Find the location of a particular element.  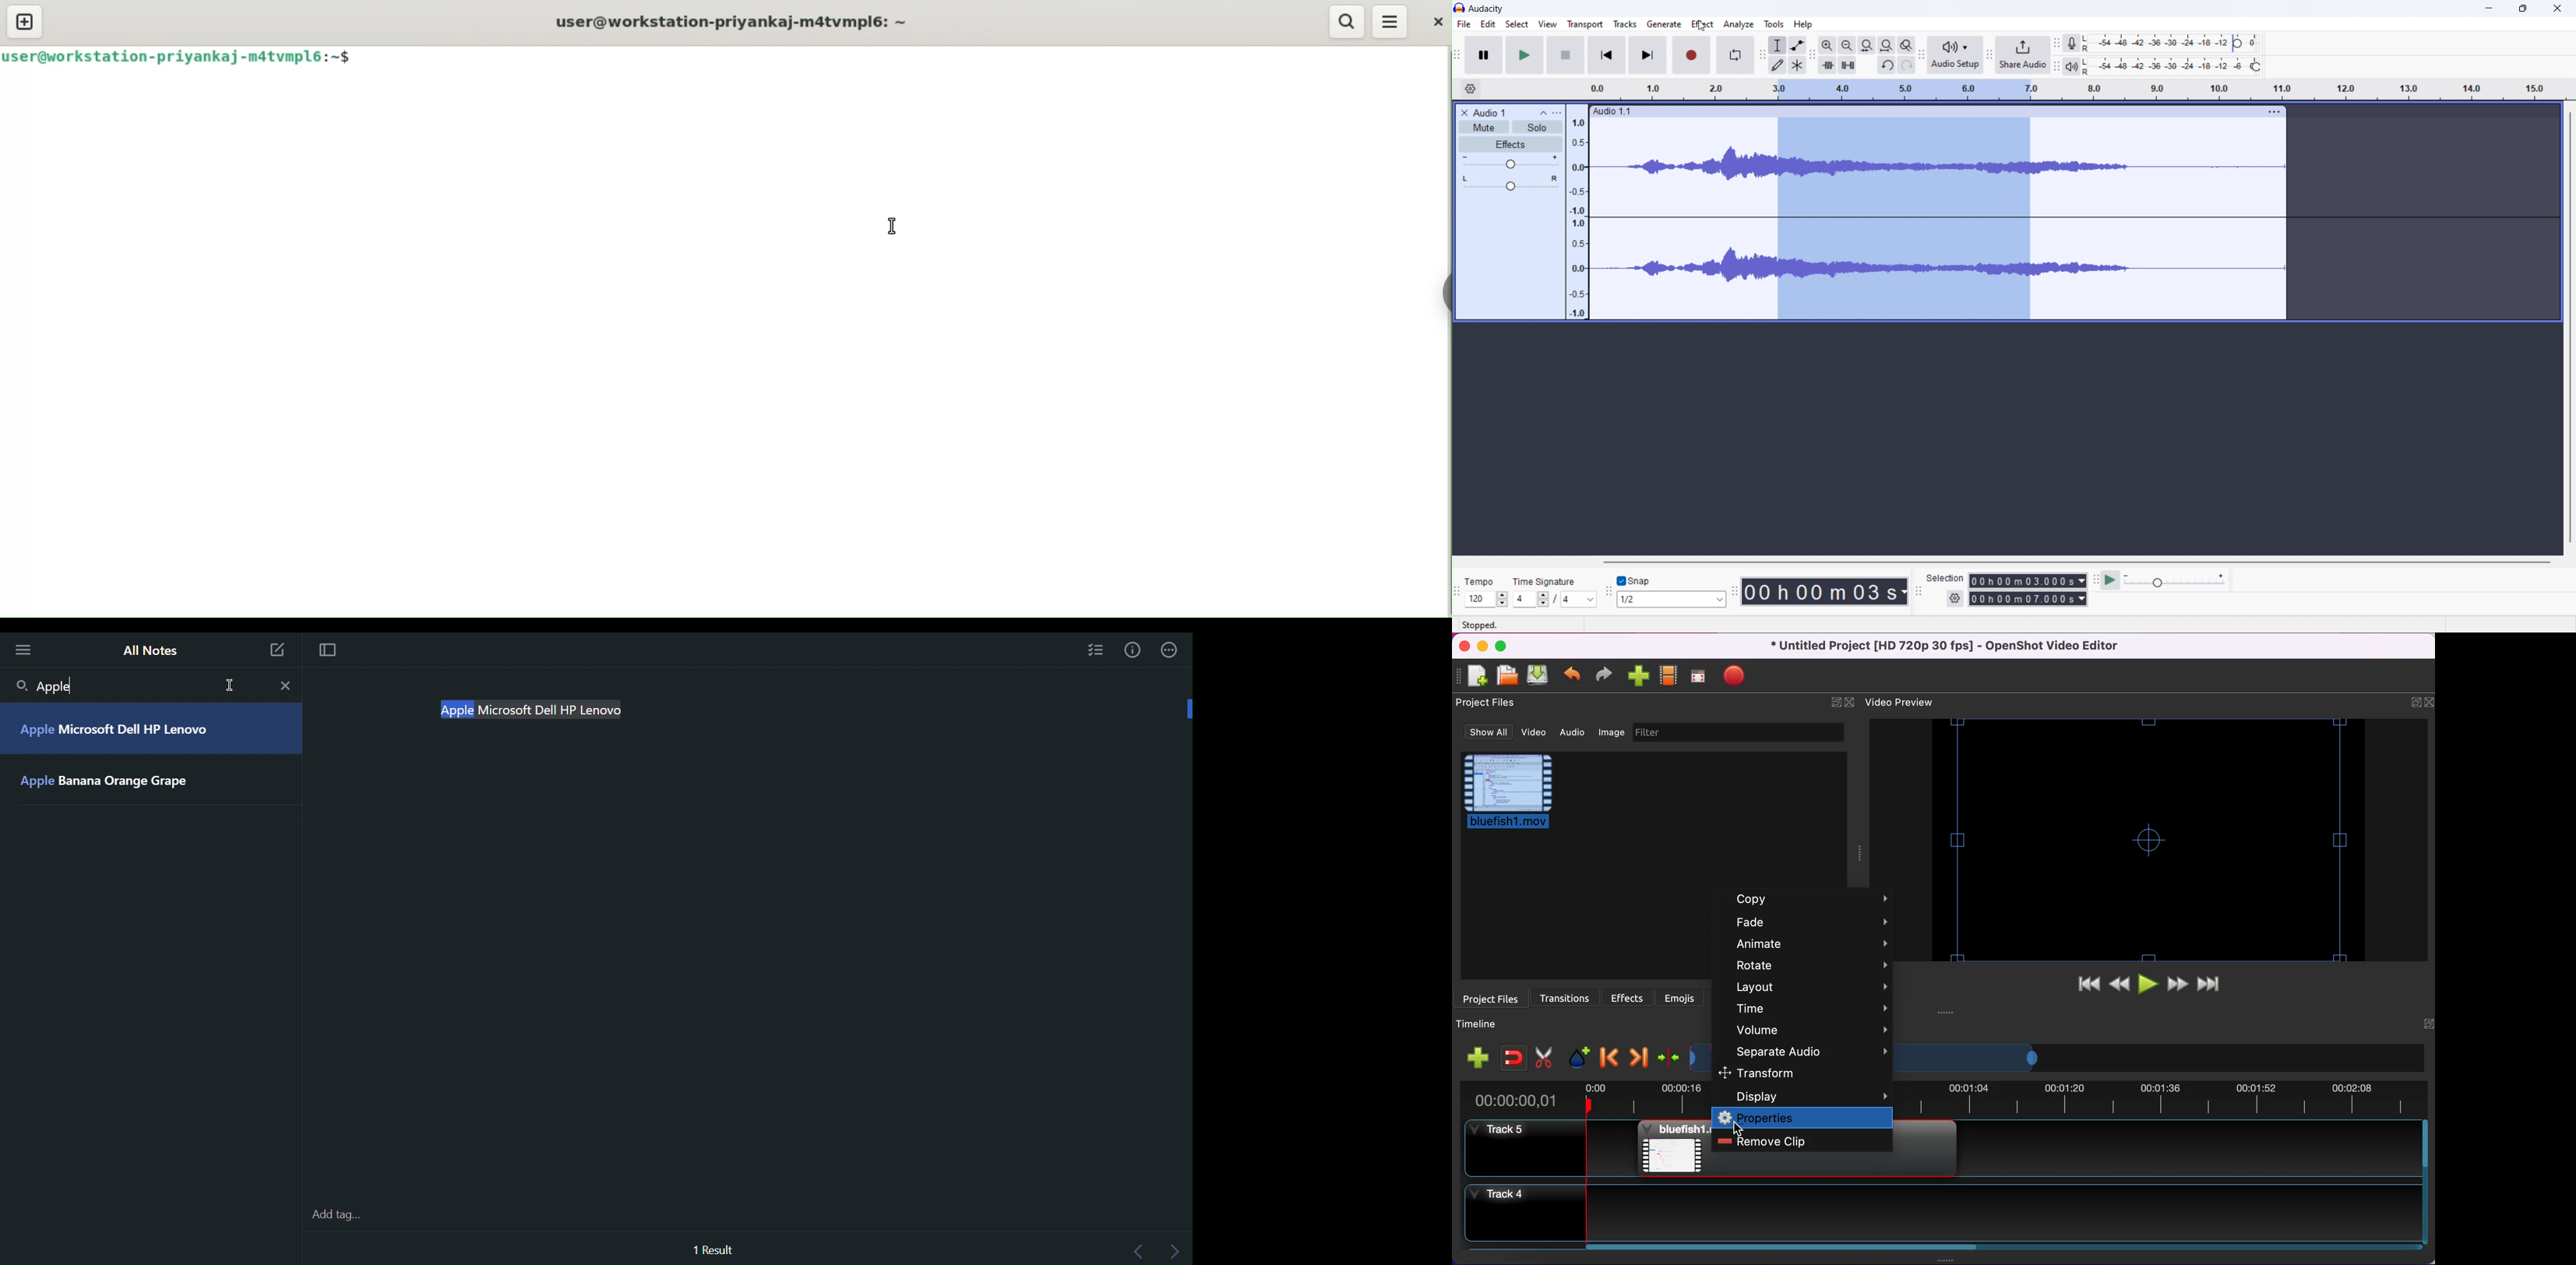

 Microsoft Dell HP Lenovo is located at coordinates (144, 730).